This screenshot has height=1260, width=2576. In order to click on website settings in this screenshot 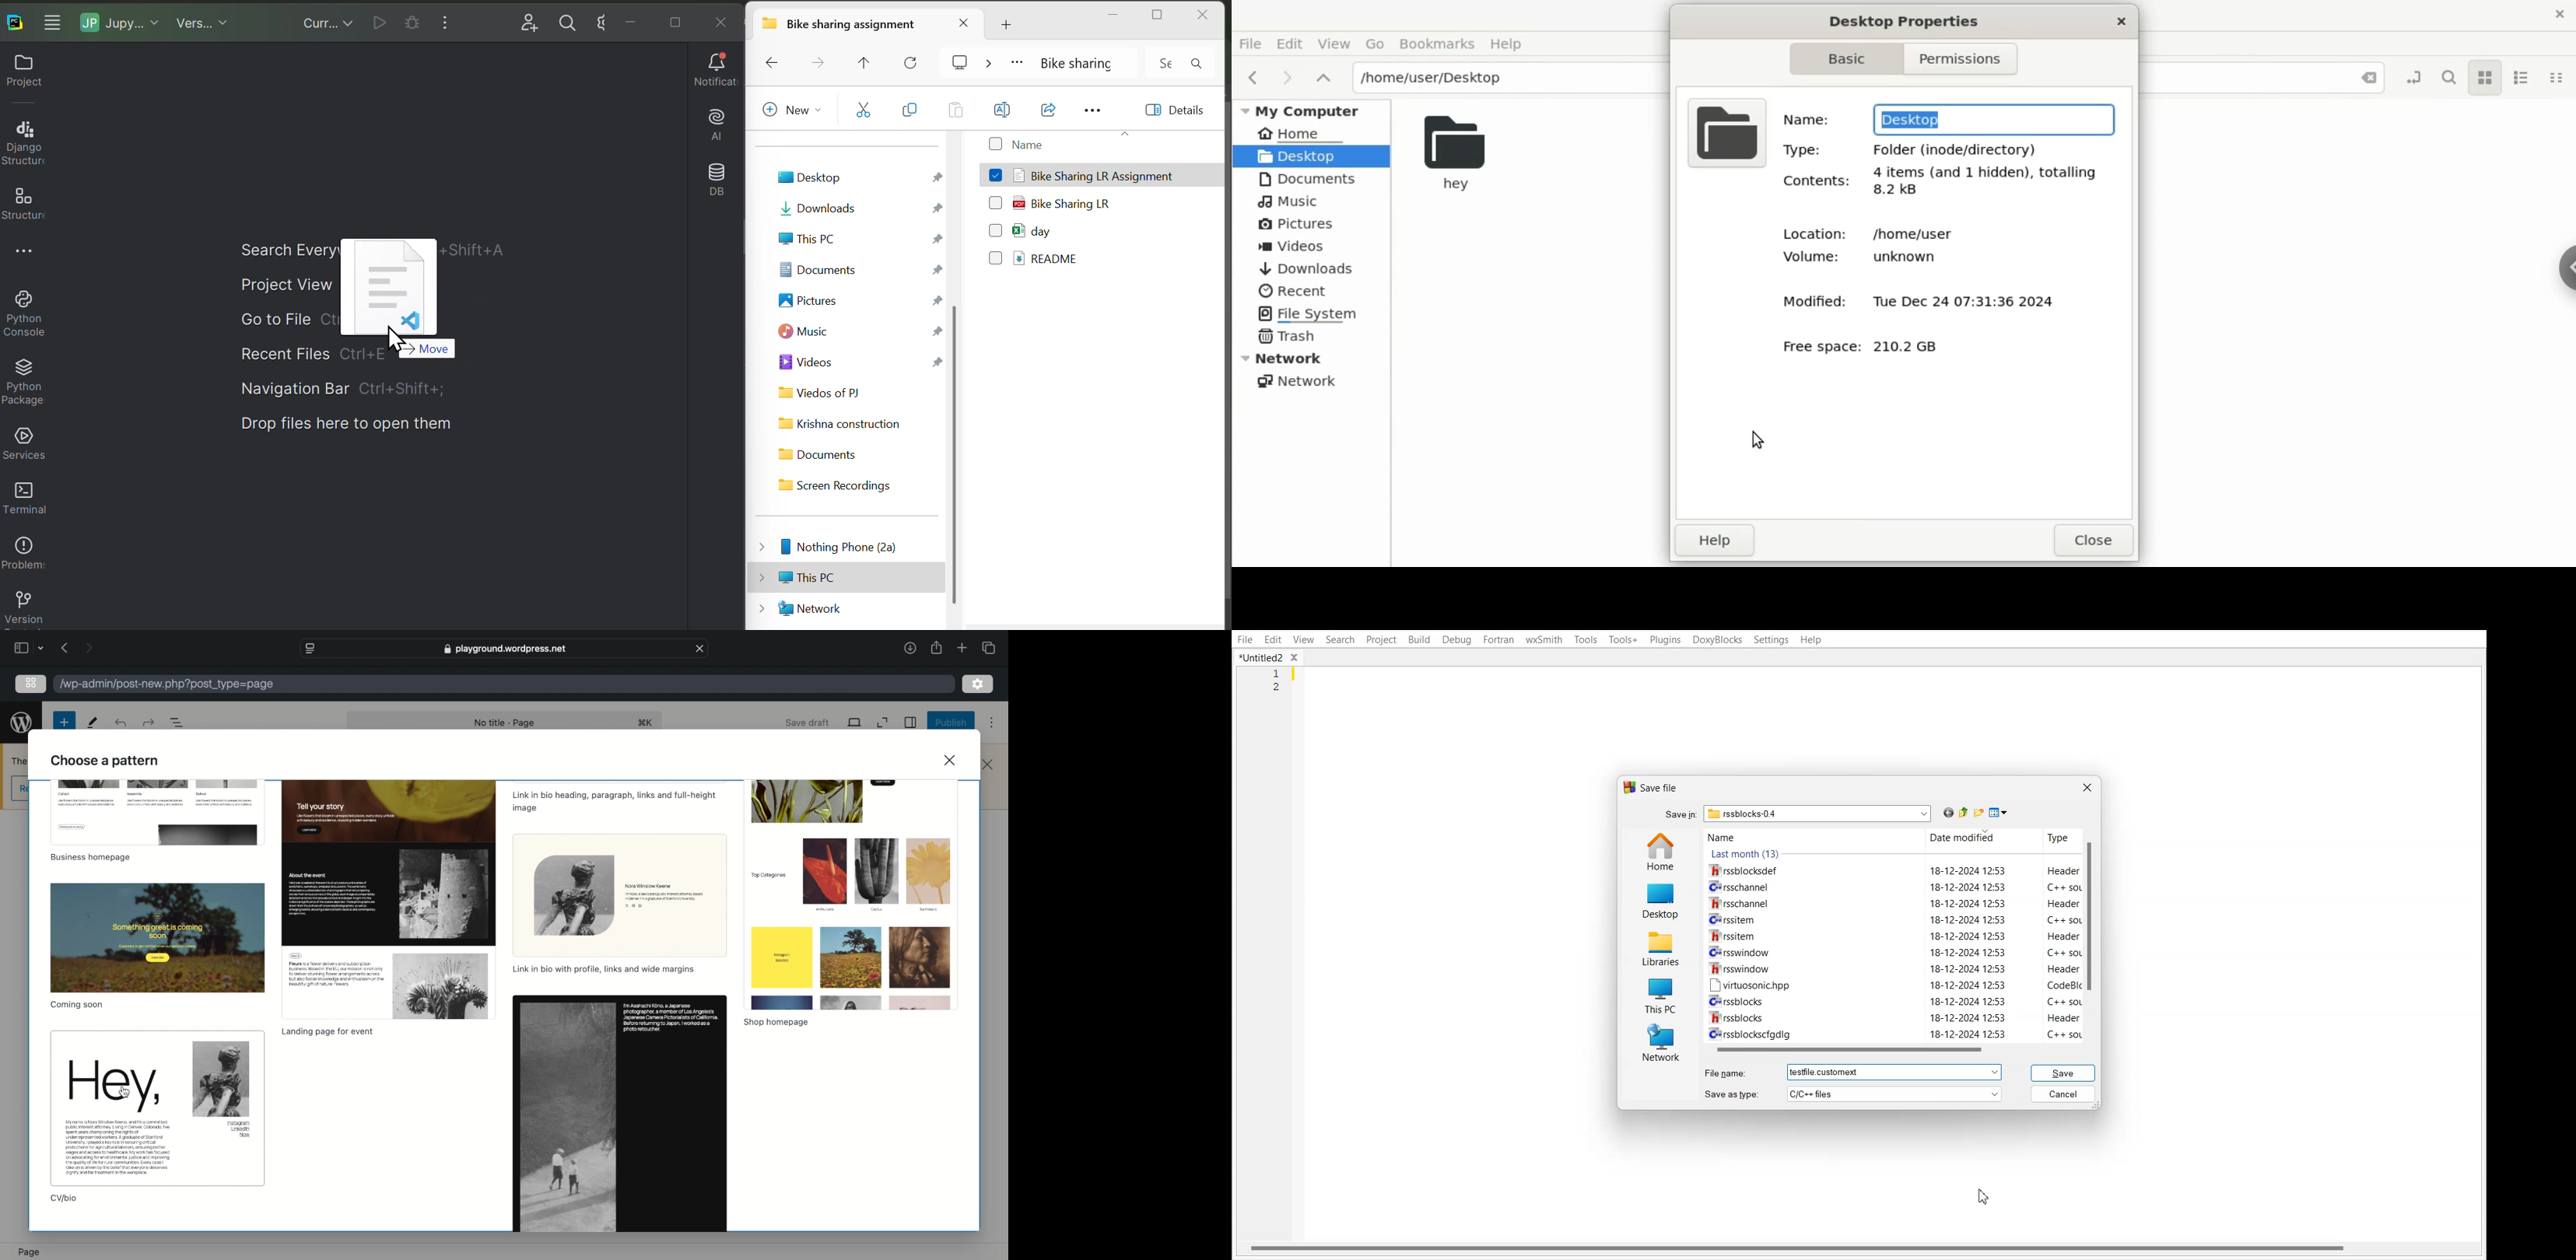, I will do `click(310, 649)`.